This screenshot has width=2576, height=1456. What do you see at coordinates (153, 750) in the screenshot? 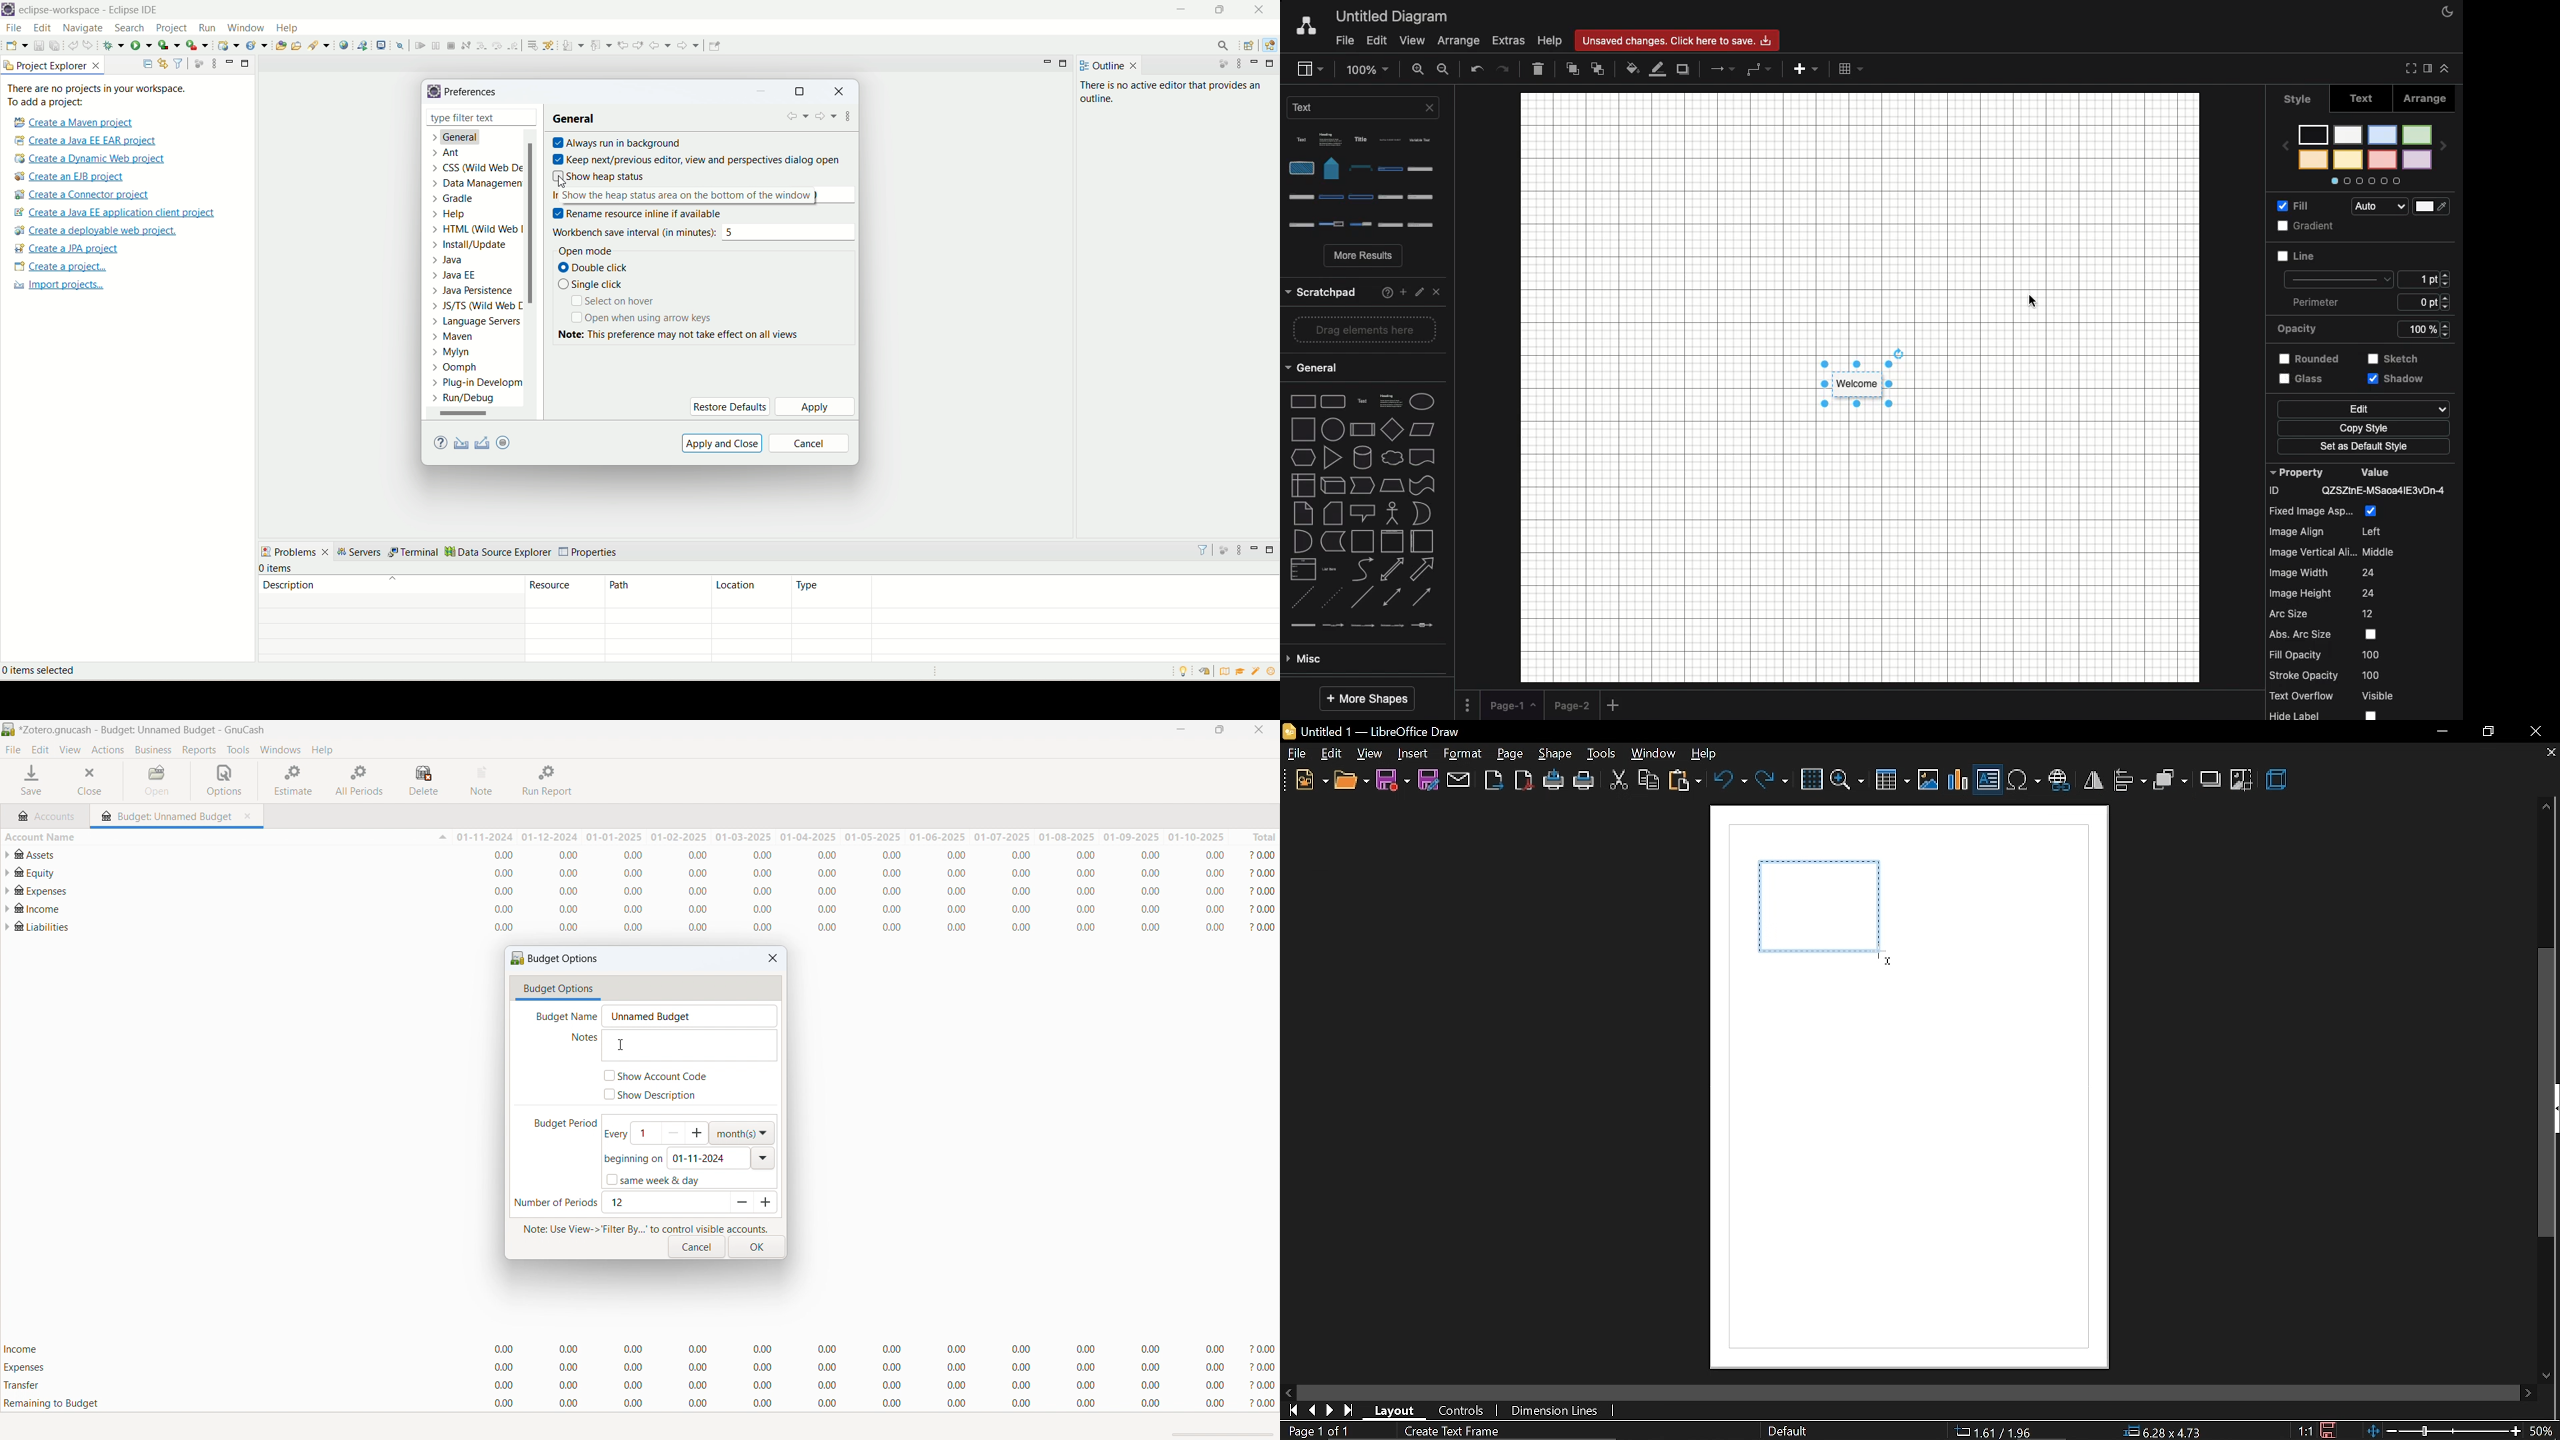
I see `business` at bounding box center [153, 750].